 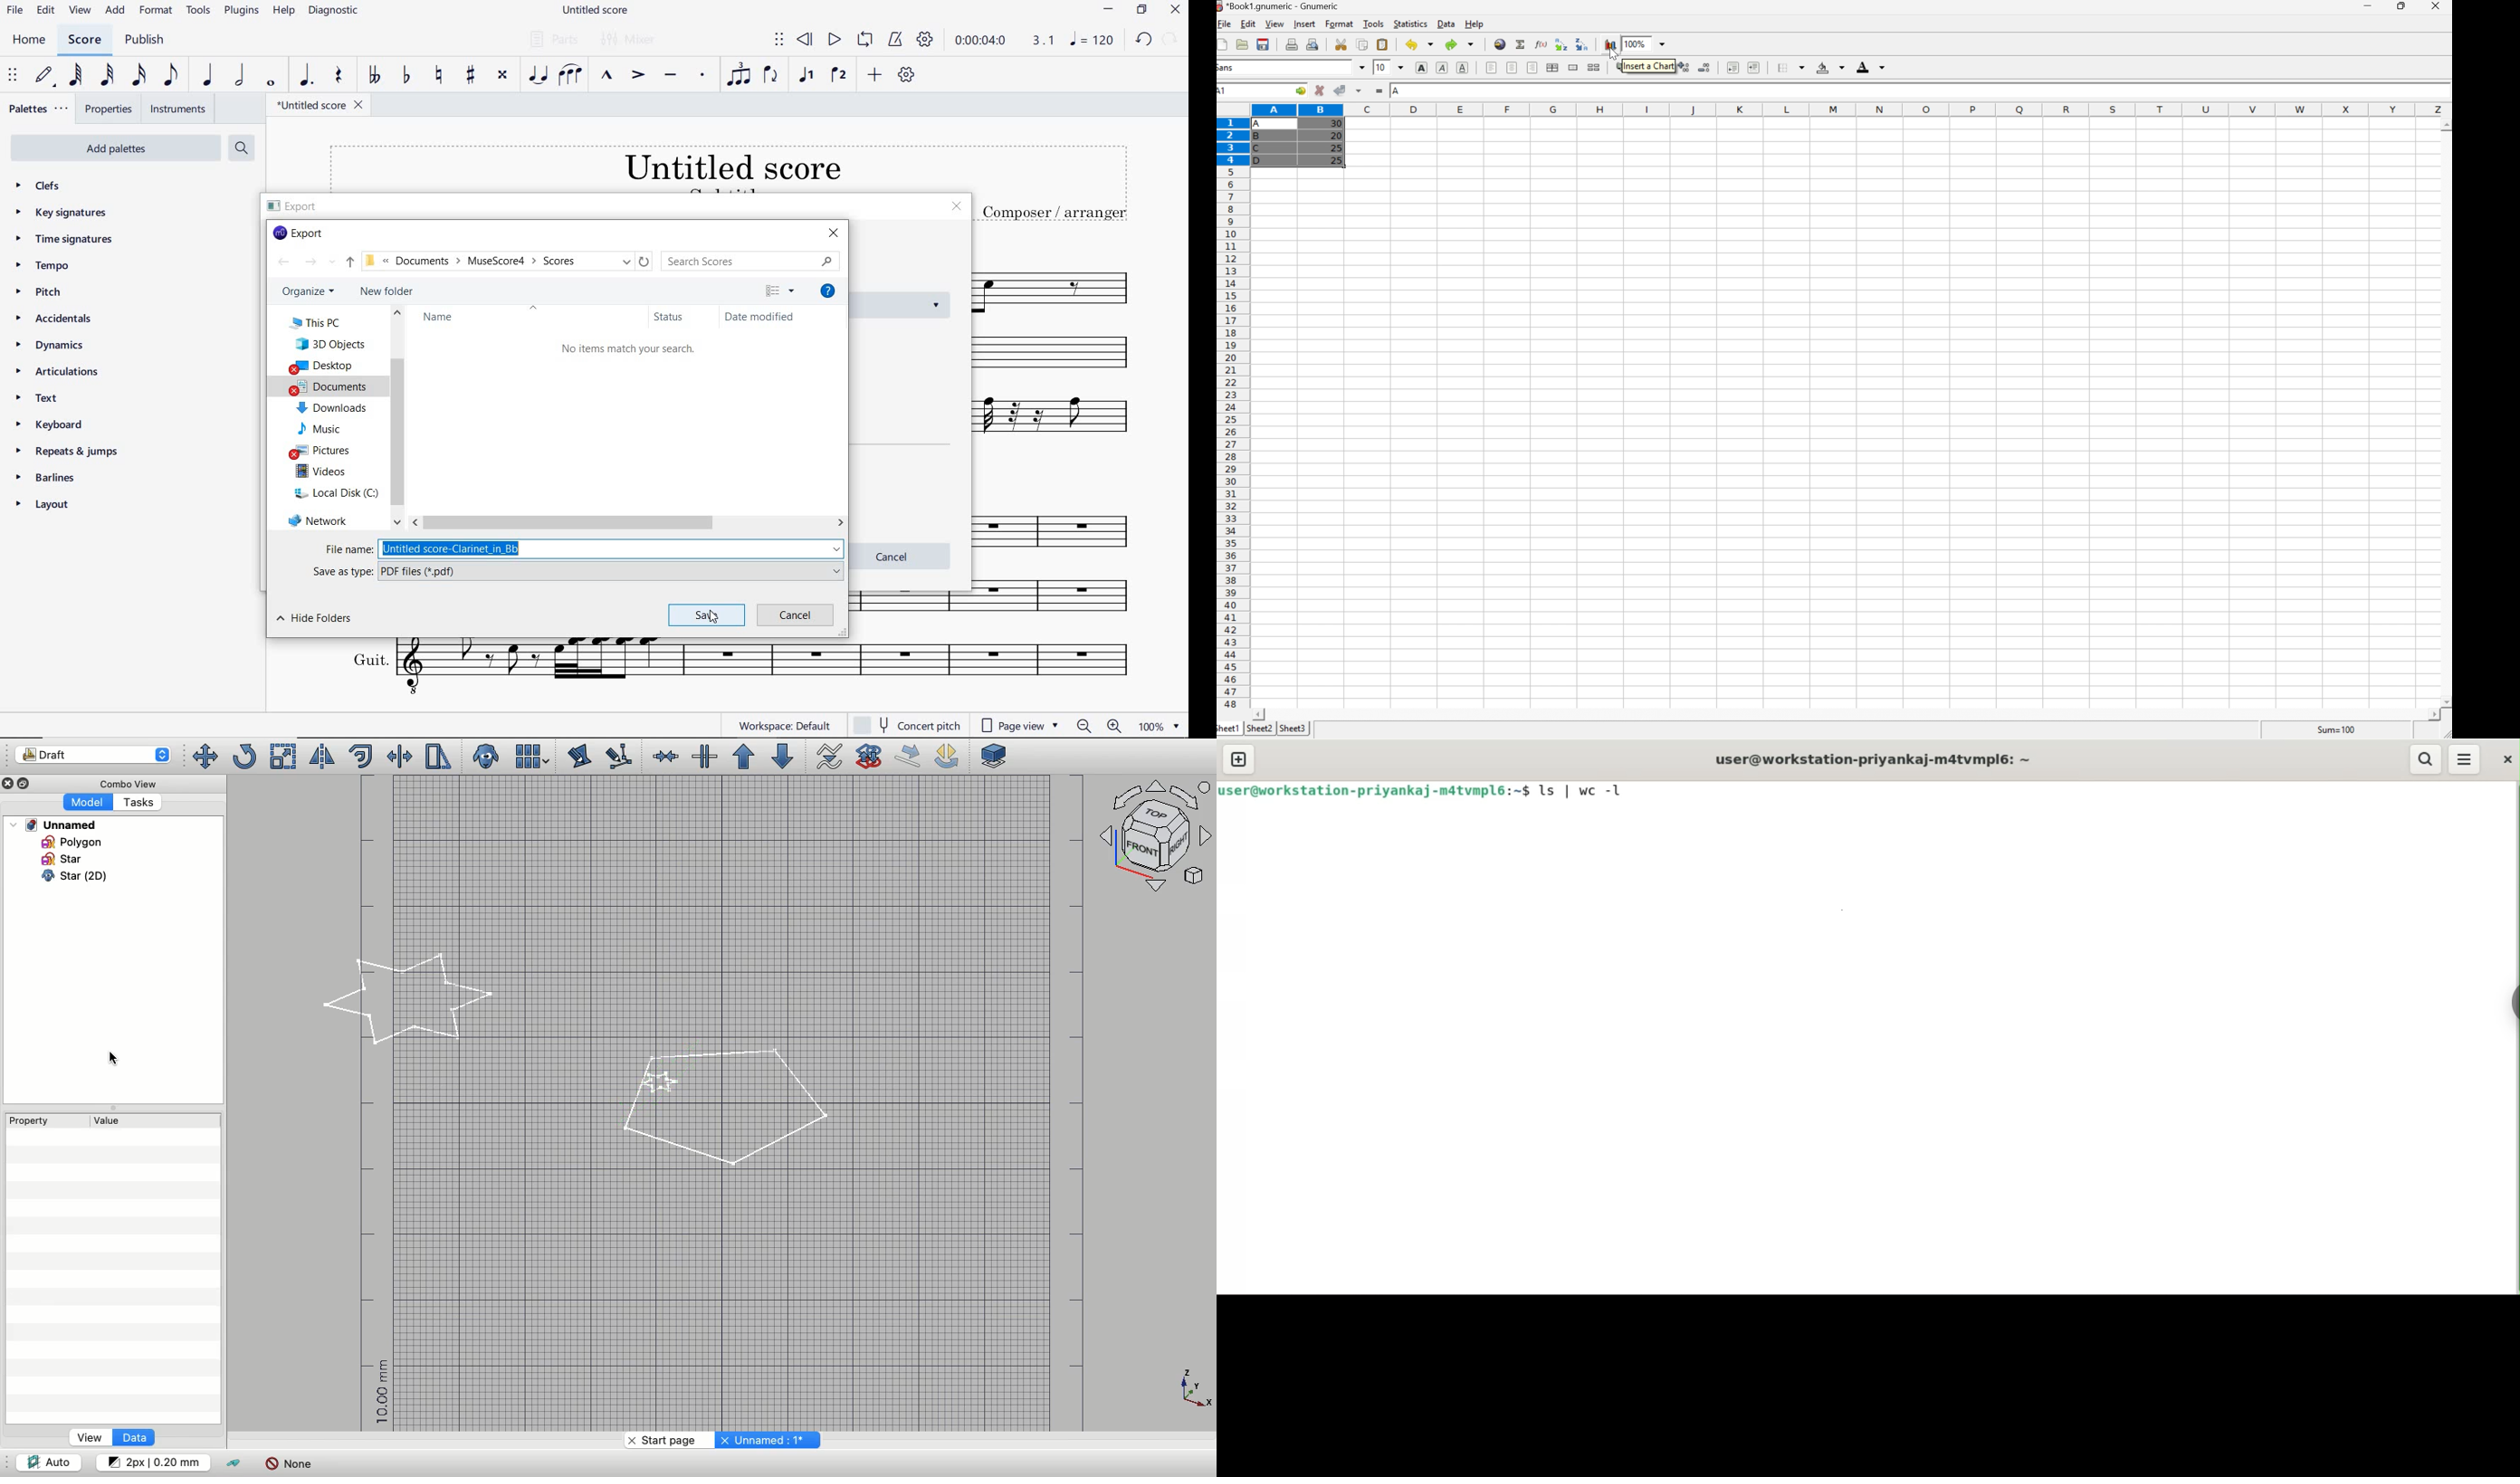 What do you see at coordinates (1475, 23) in the screenshot?
I see `Help` at bounding box center [1475, 23].